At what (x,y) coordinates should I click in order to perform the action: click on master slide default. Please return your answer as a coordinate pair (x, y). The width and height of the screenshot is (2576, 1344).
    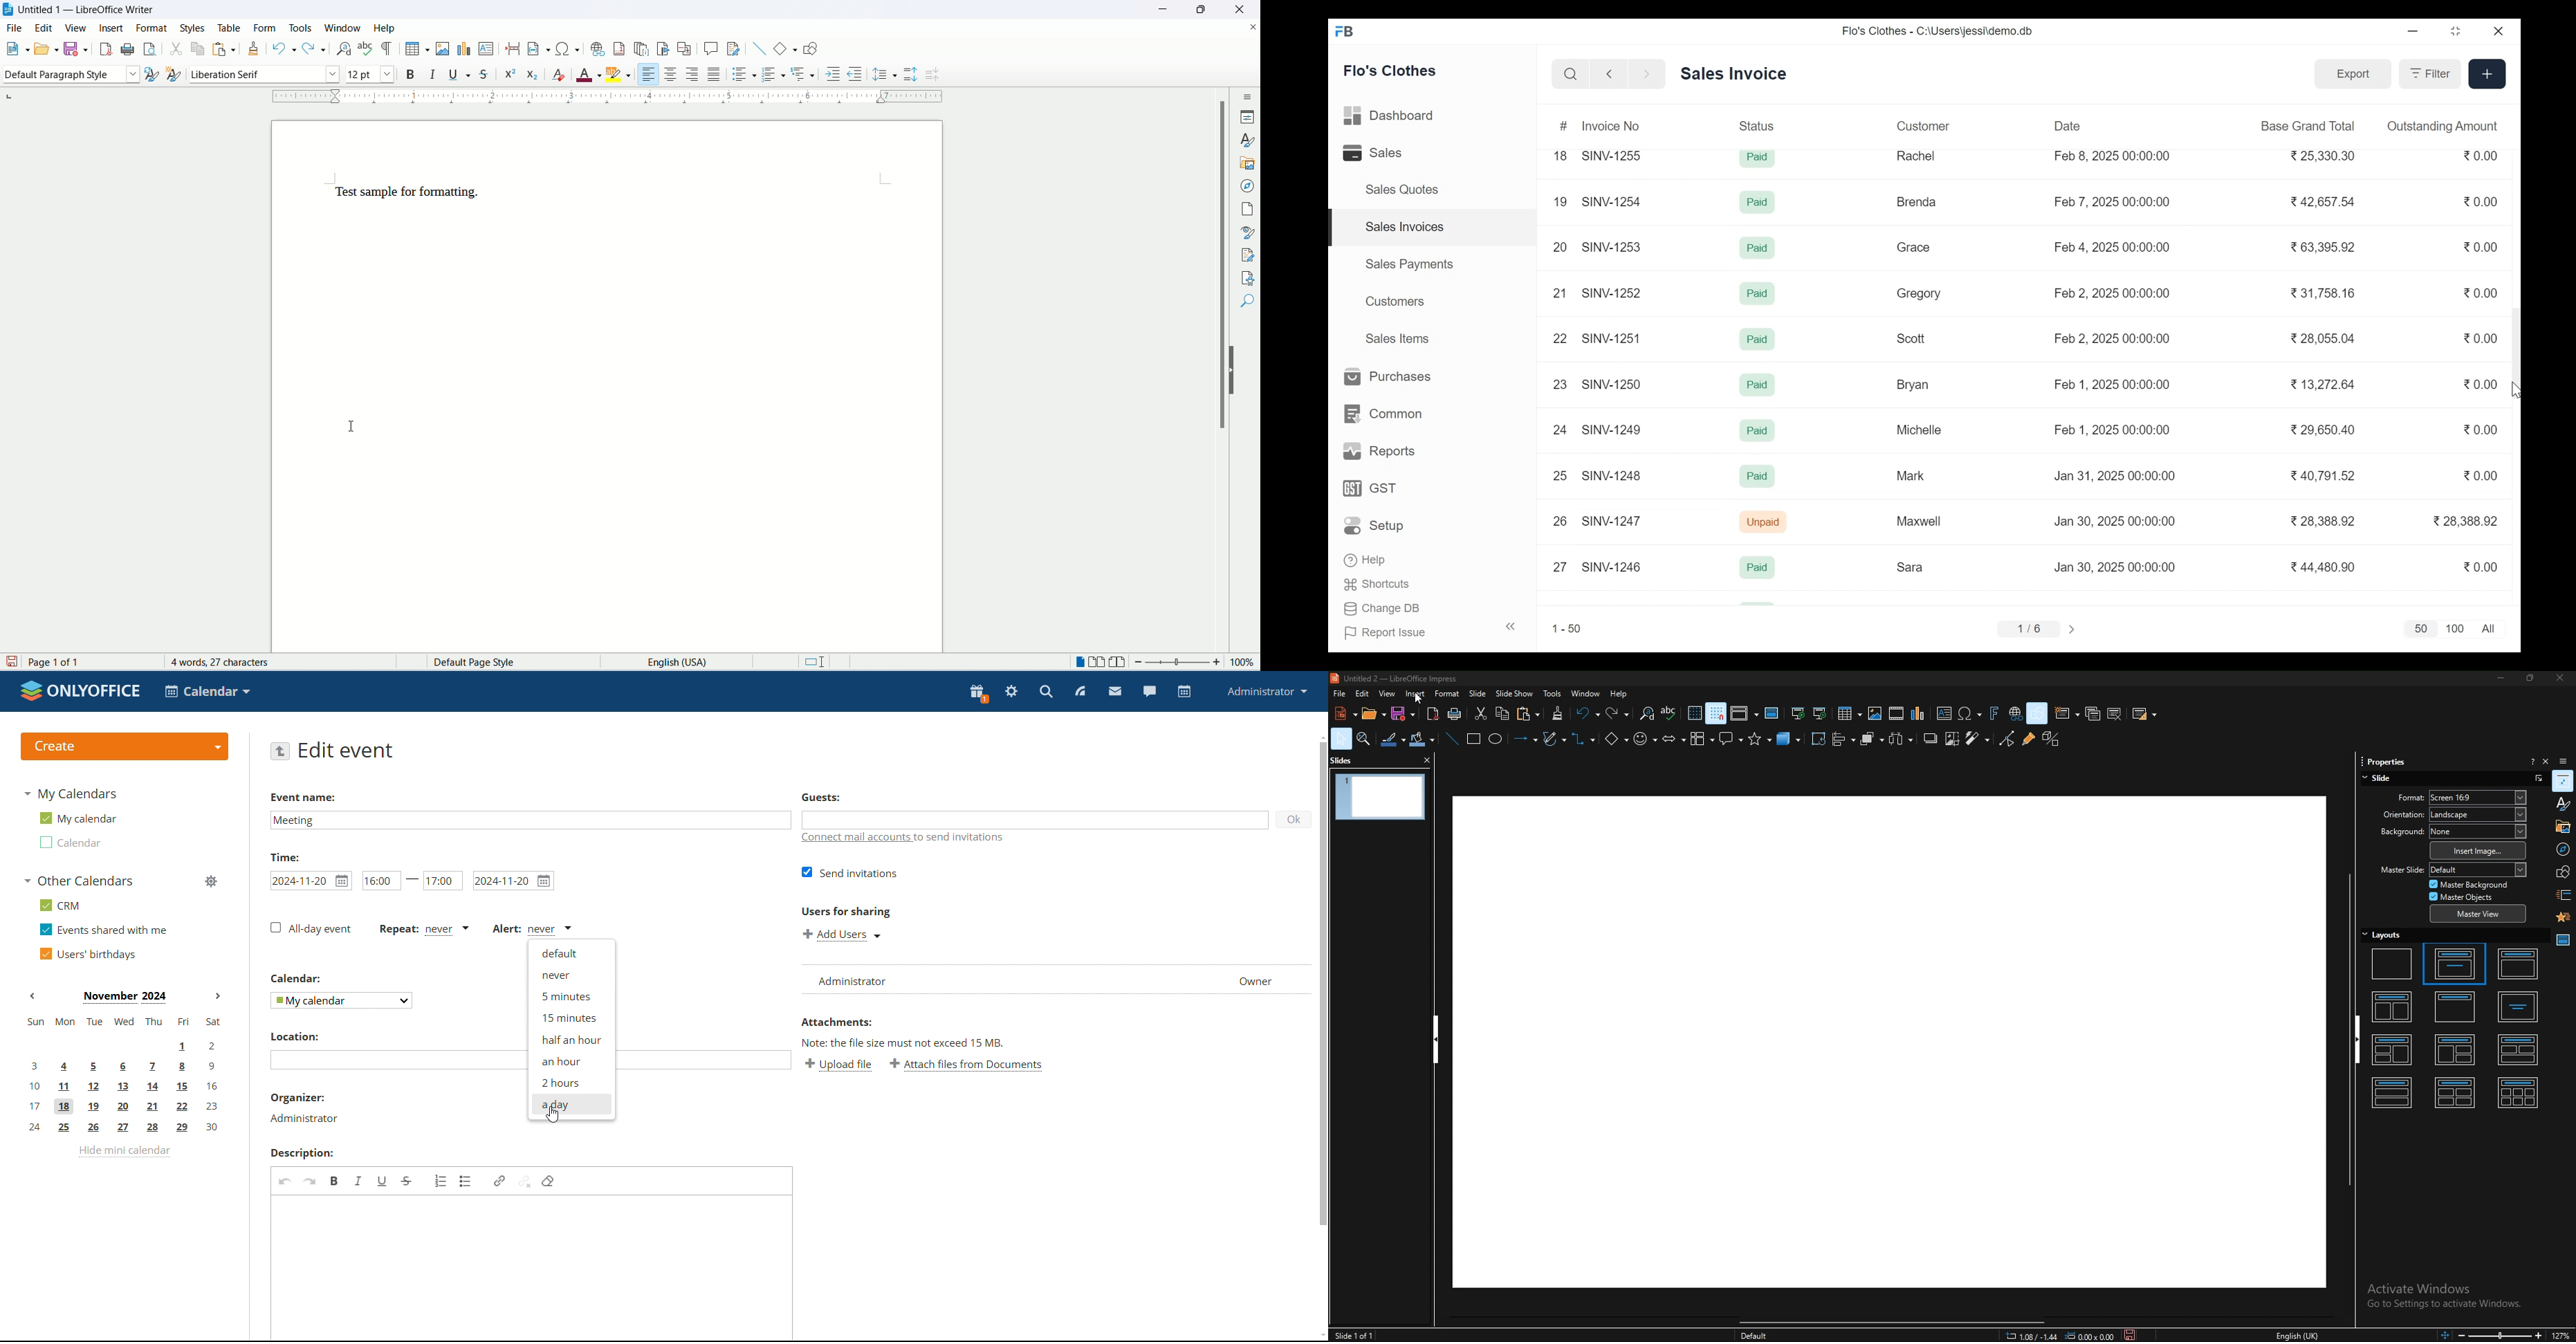
    Looking at the image, I should click on (2478, 869).